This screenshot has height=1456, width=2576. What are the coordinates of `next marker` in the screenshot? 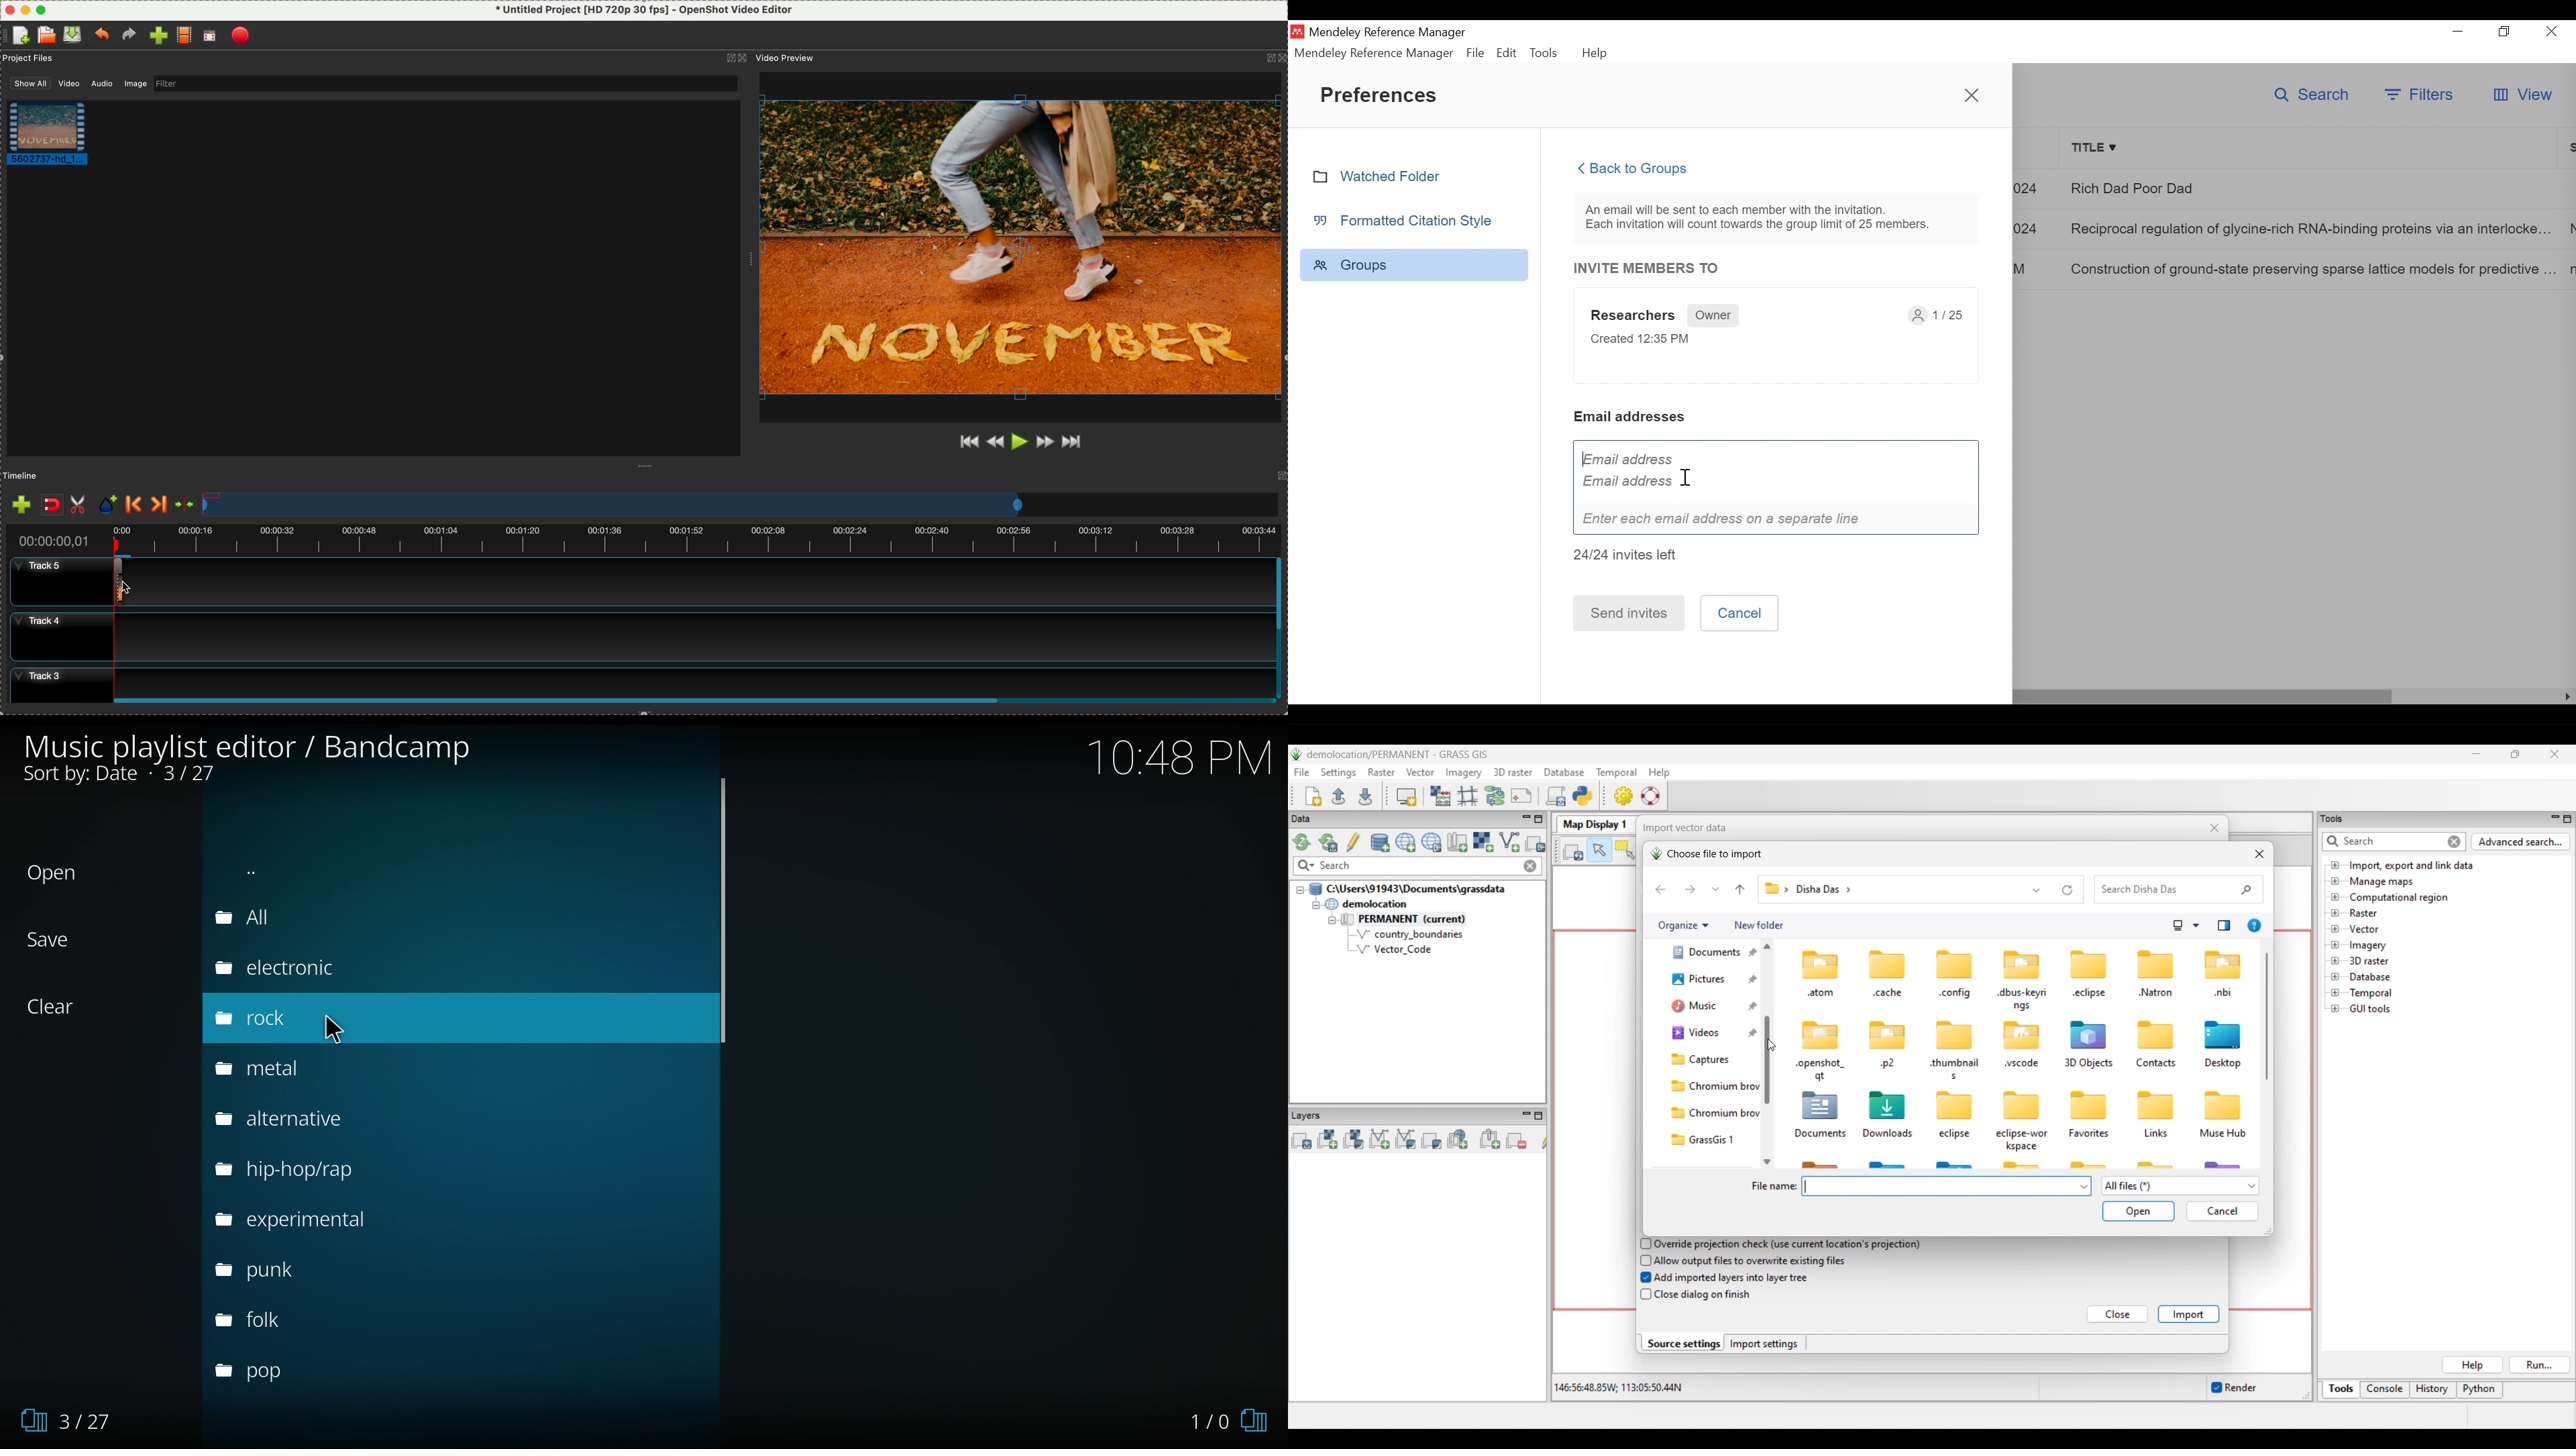 It's located at (160, 505).